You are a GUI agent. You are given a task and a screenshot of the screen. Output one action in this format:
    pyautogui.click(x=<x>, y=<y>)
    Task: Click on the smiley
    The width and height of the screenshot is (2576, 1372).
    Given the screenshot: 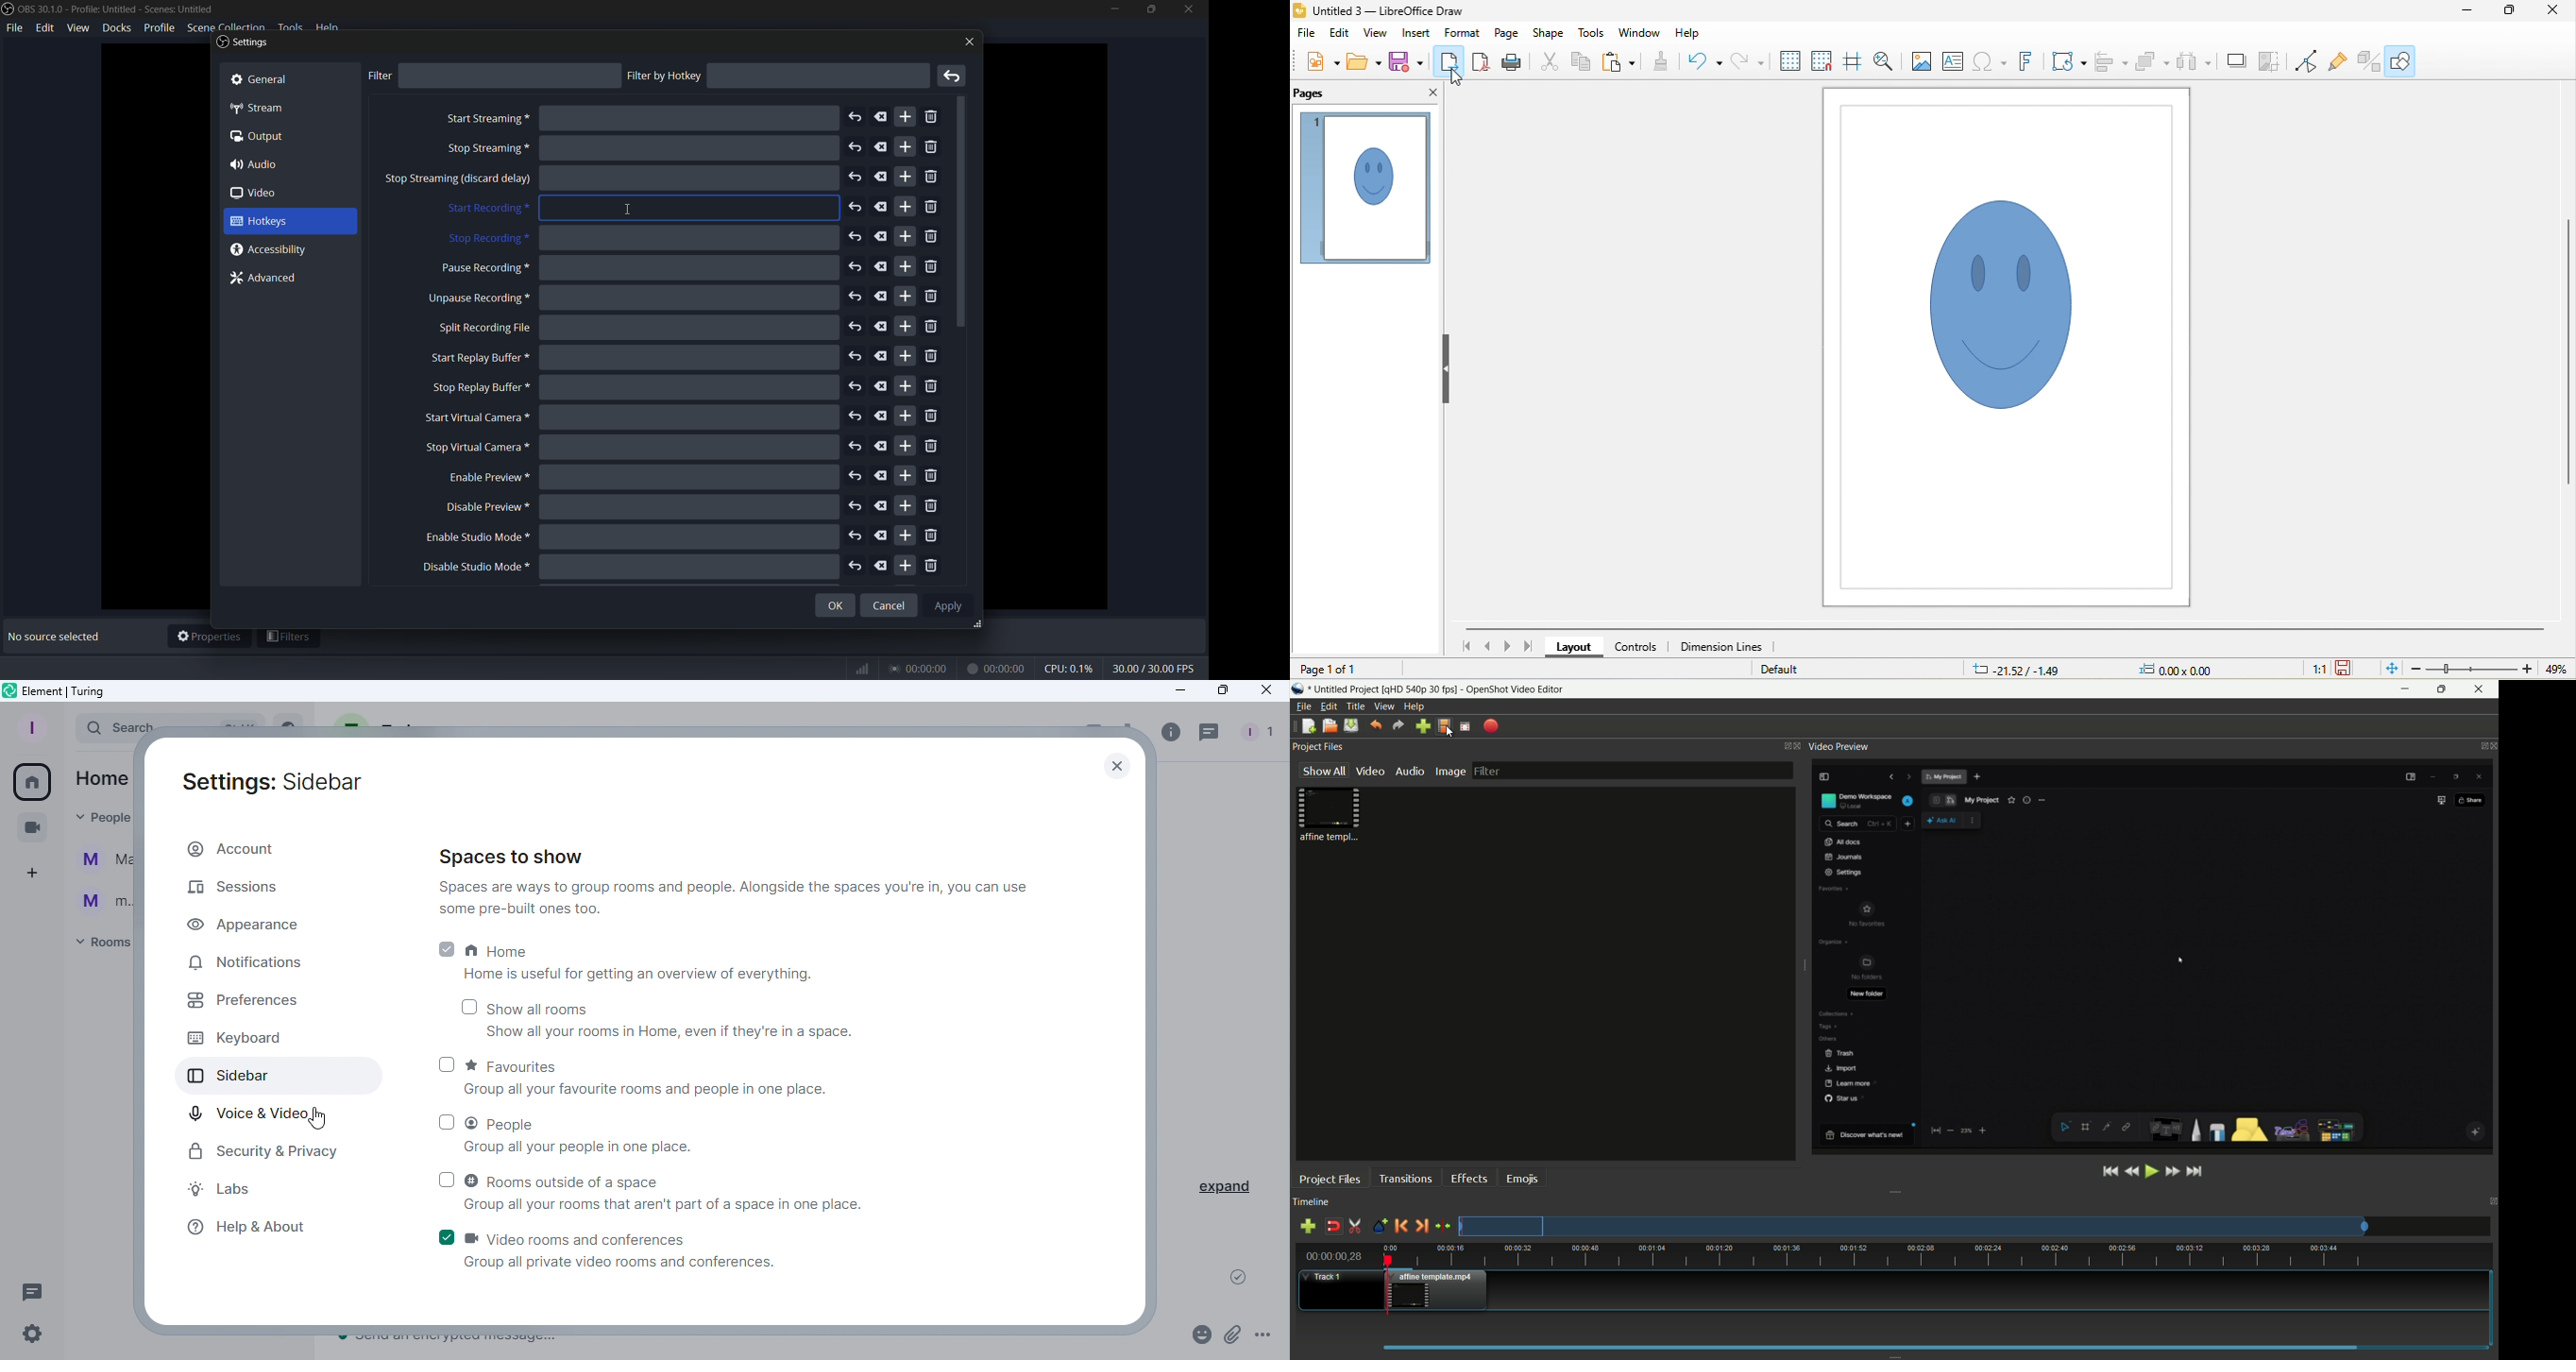 What is the action you would take?
    pyautogui.click(x=2001, y=300)
    